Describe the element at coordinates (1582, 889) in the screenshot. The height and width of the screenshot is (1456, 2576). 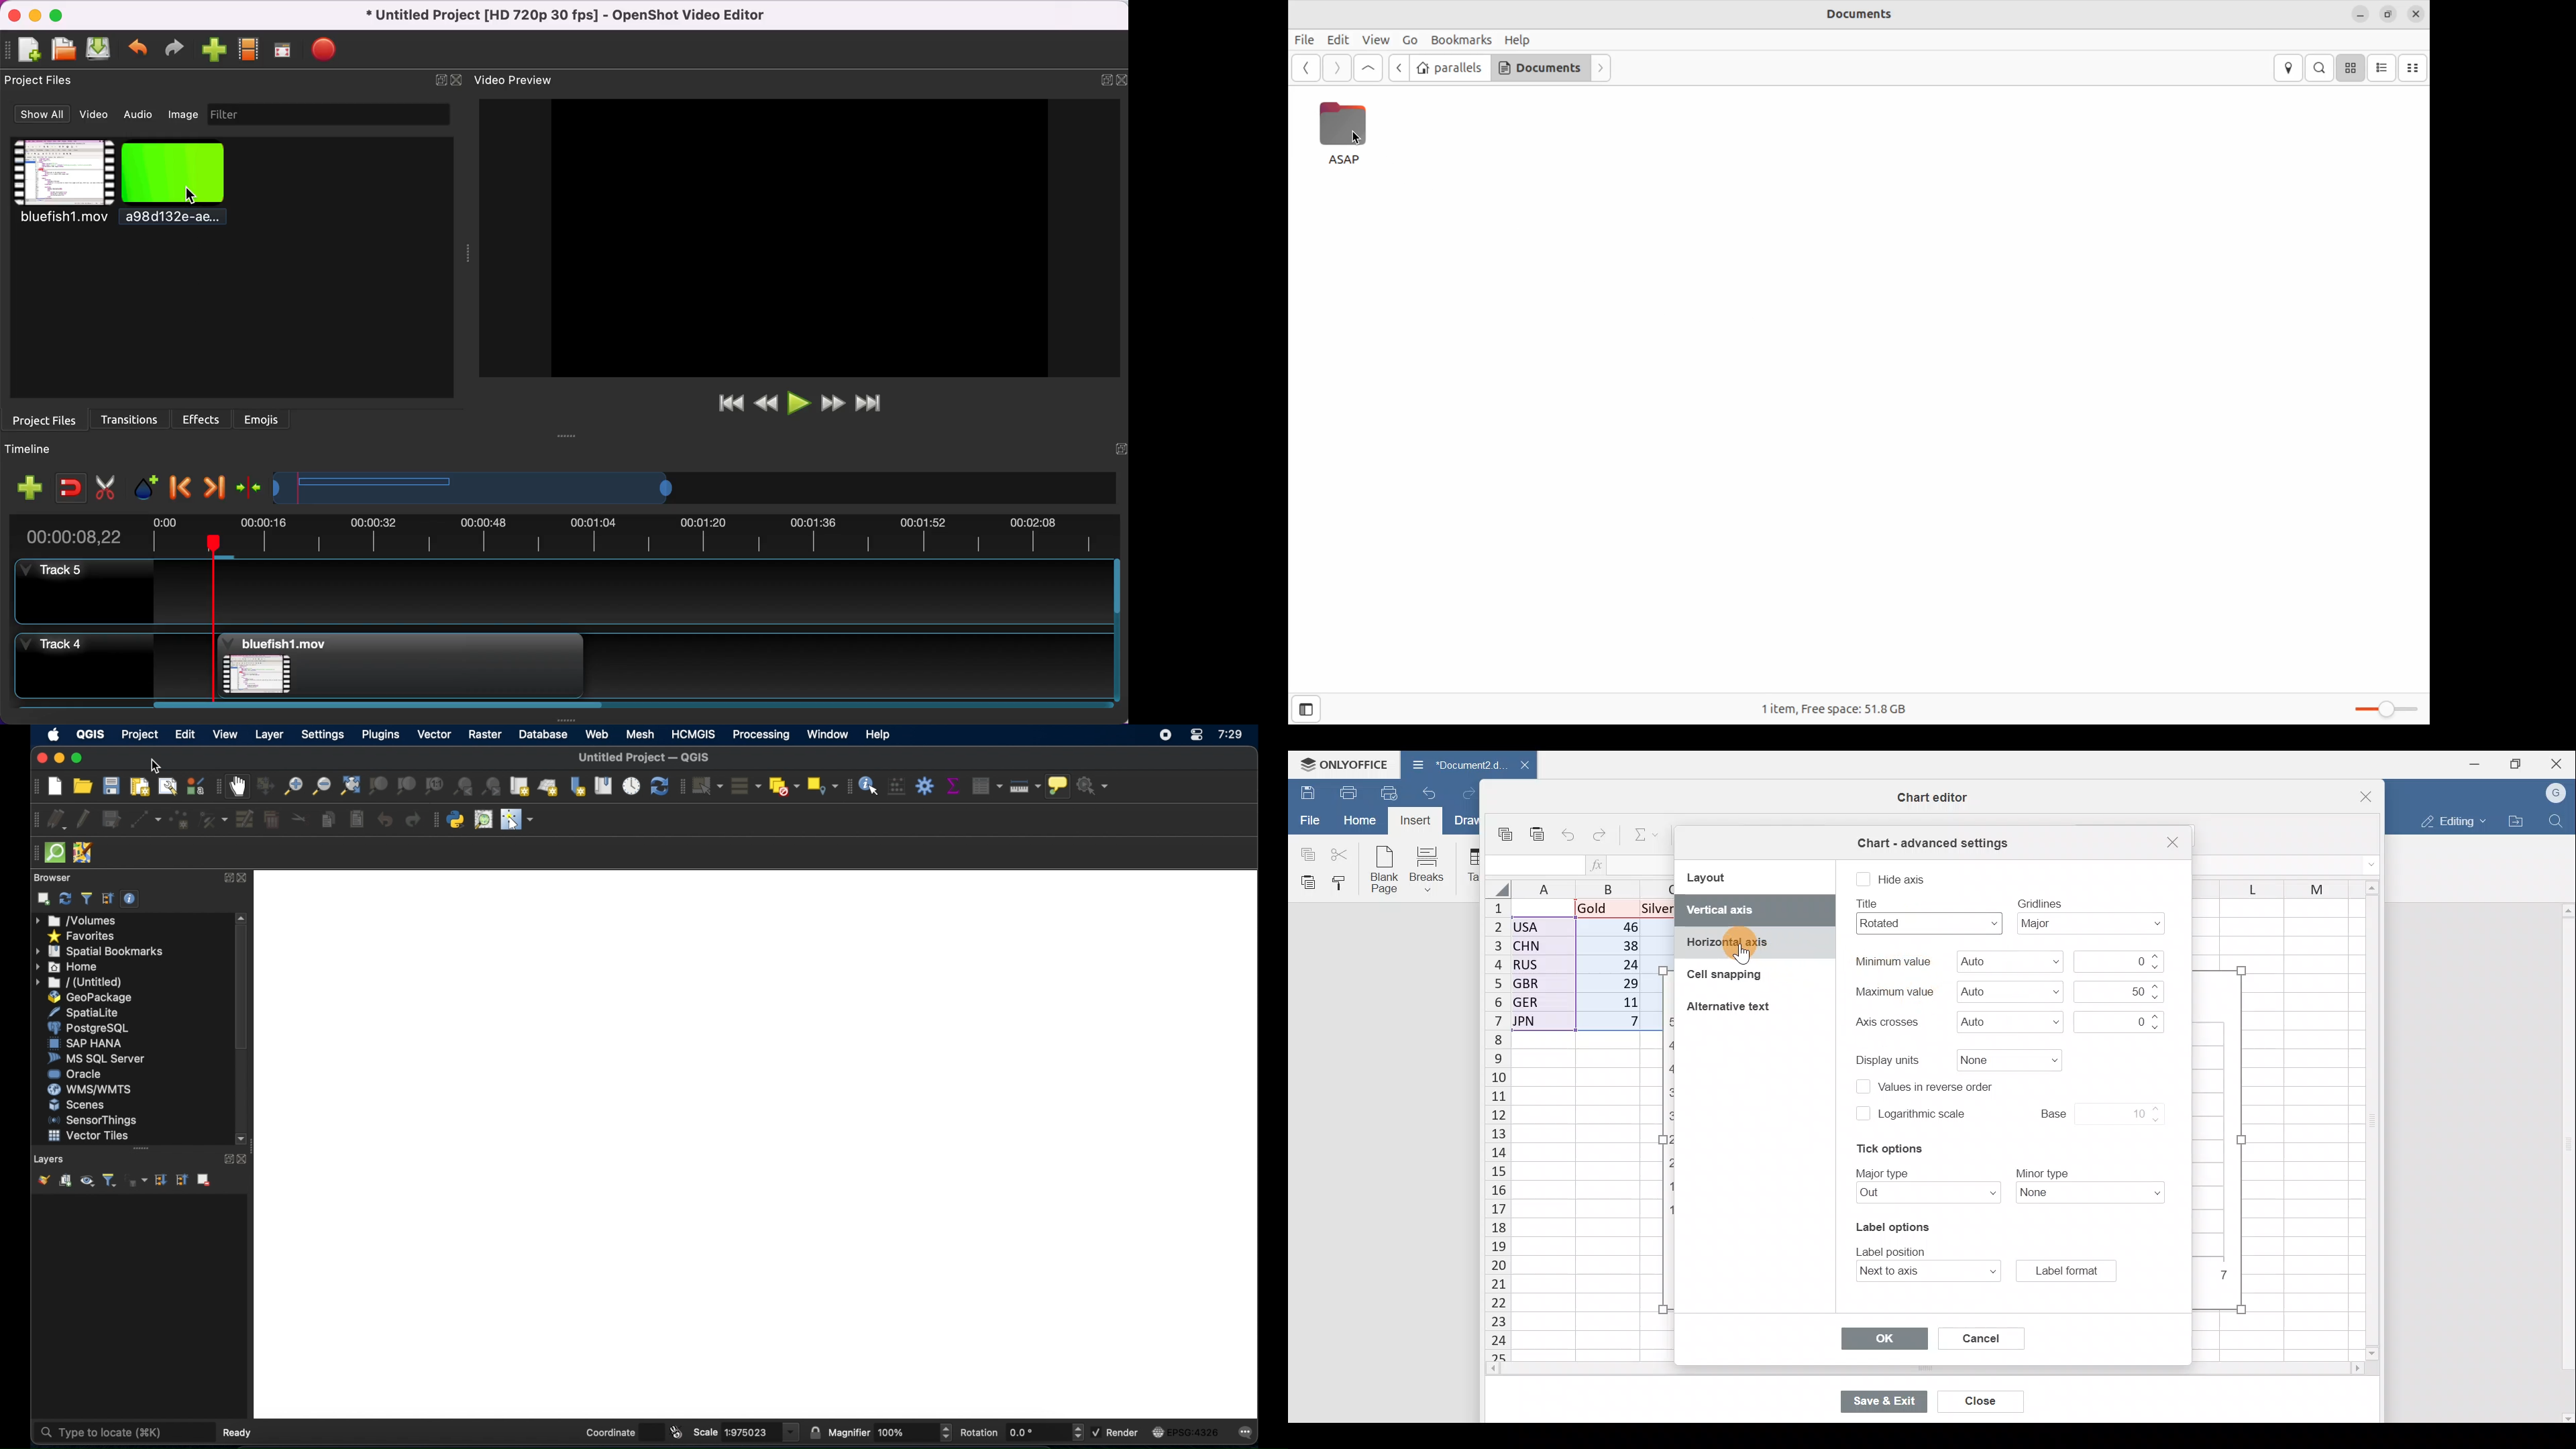
I see `Columns` at that location.